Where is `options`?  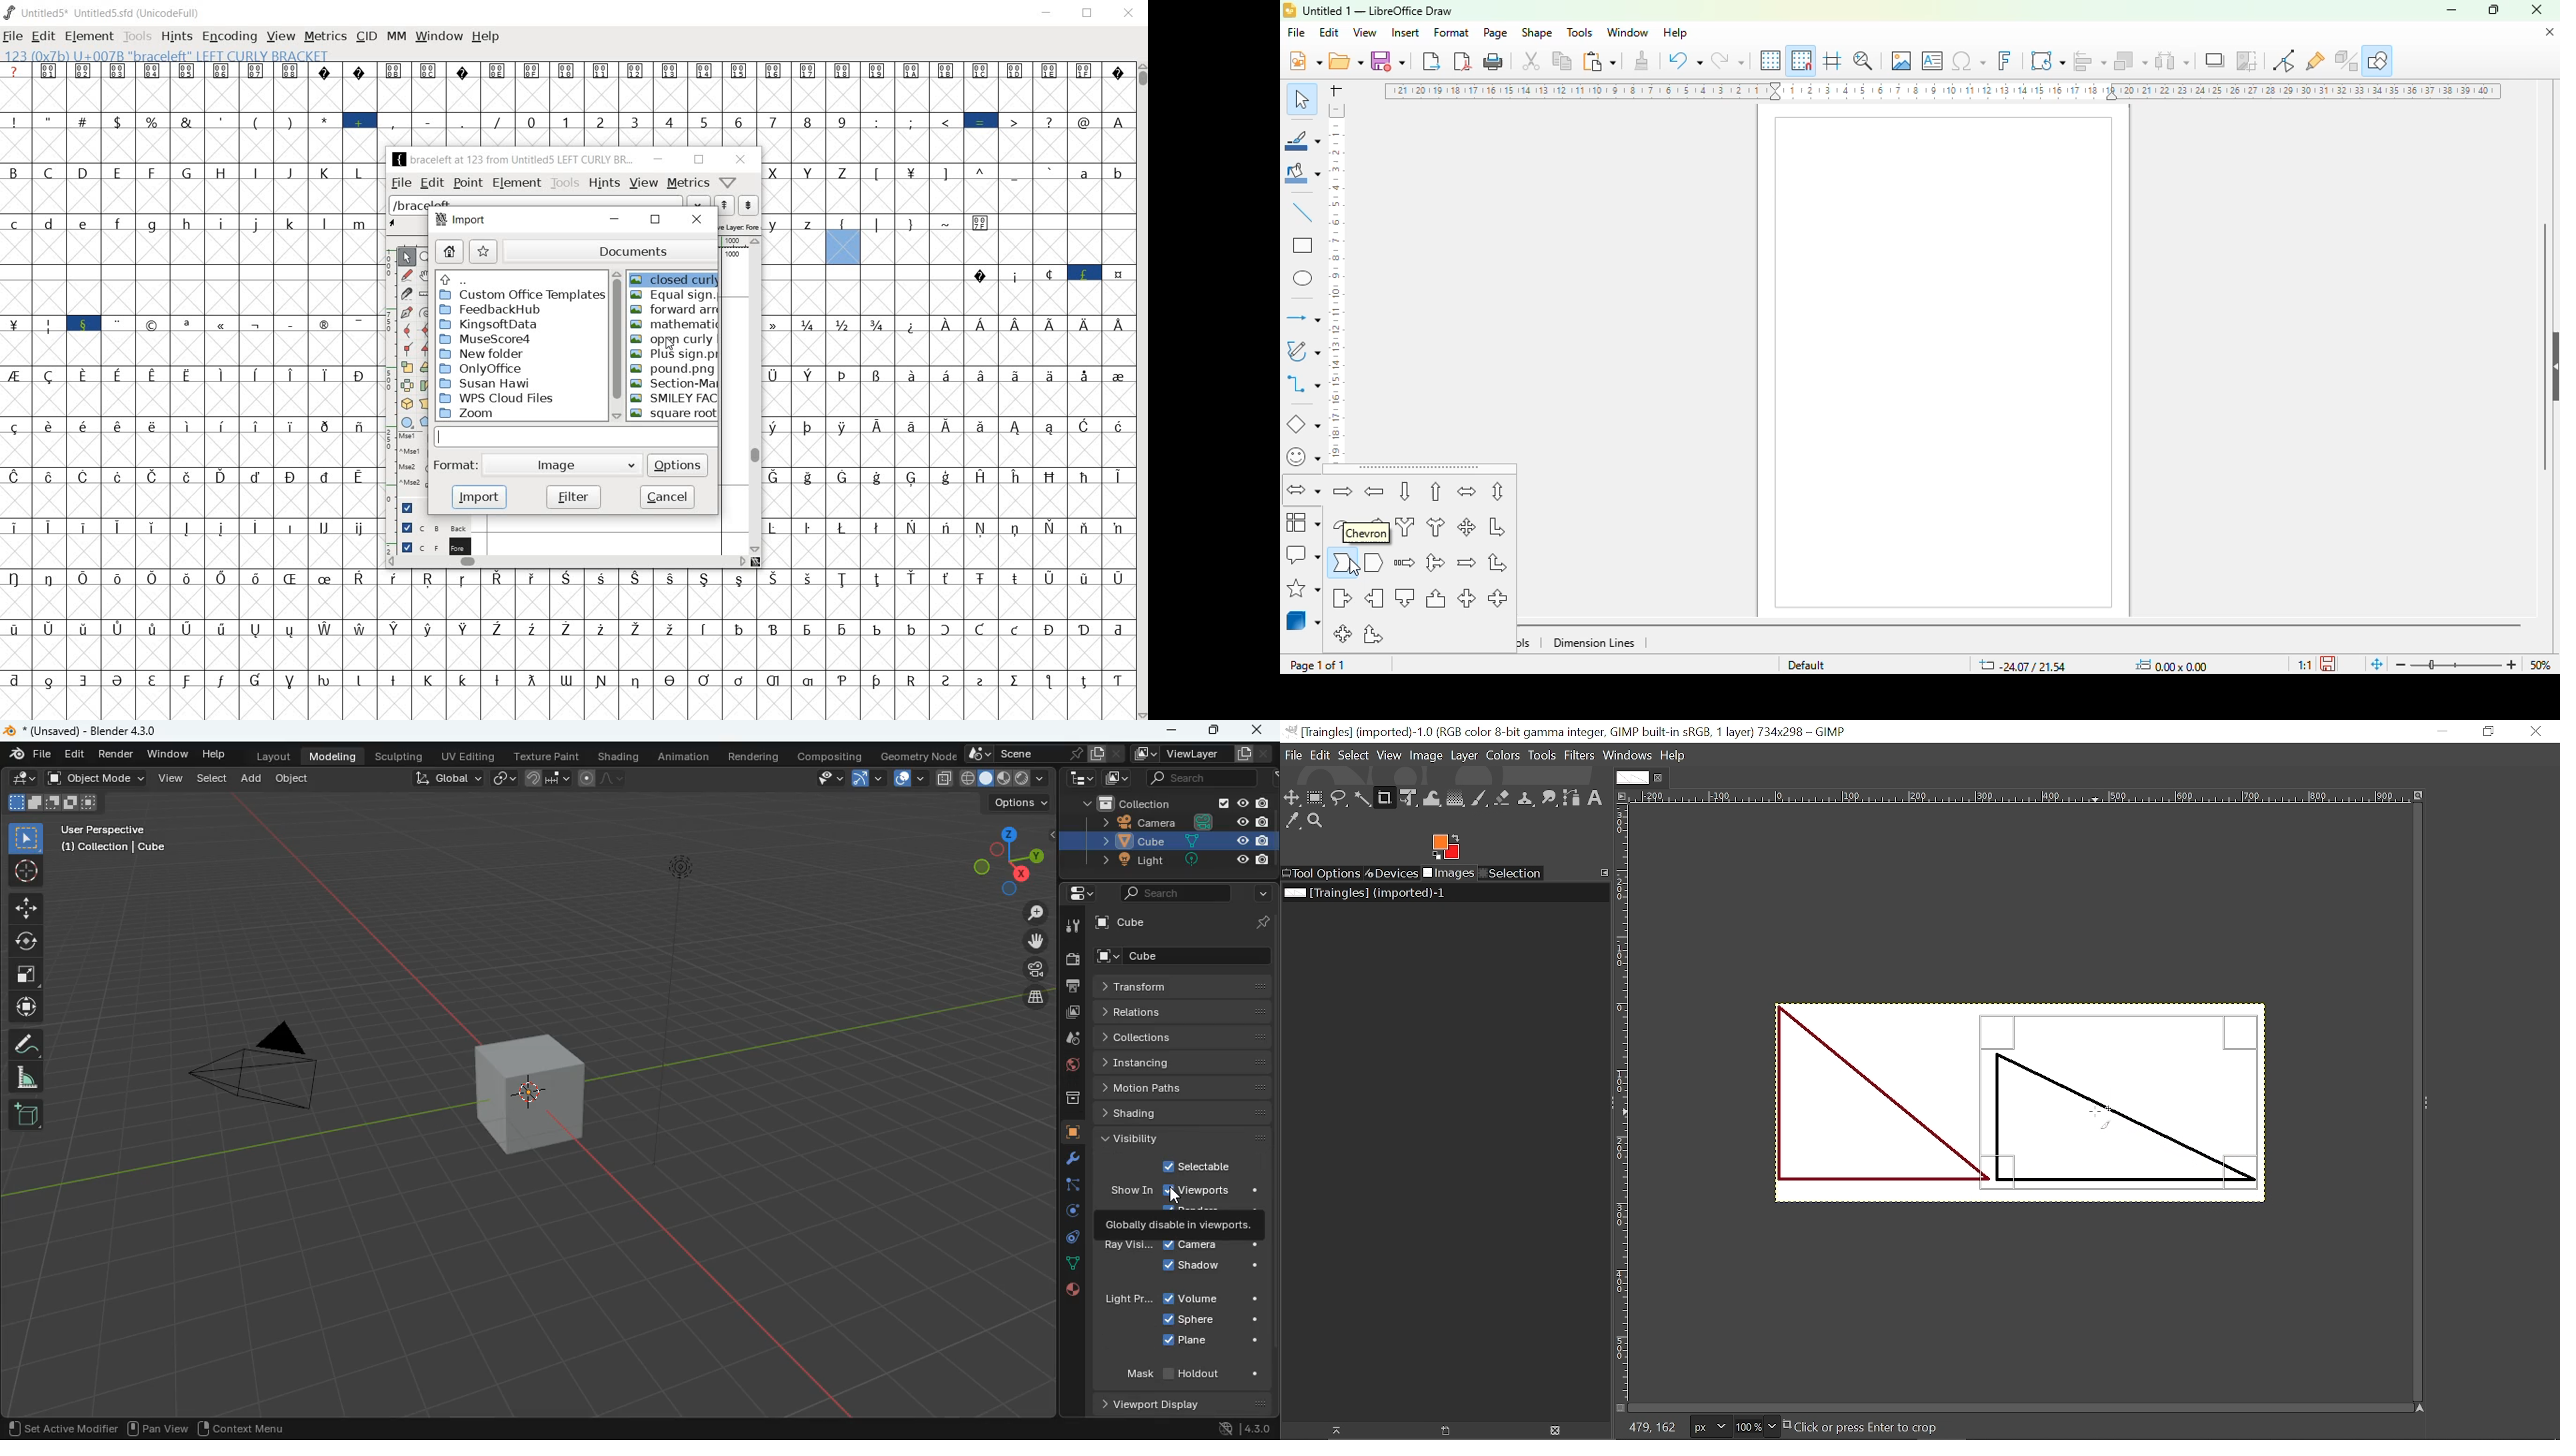 options is located at coordinates (676, 466).